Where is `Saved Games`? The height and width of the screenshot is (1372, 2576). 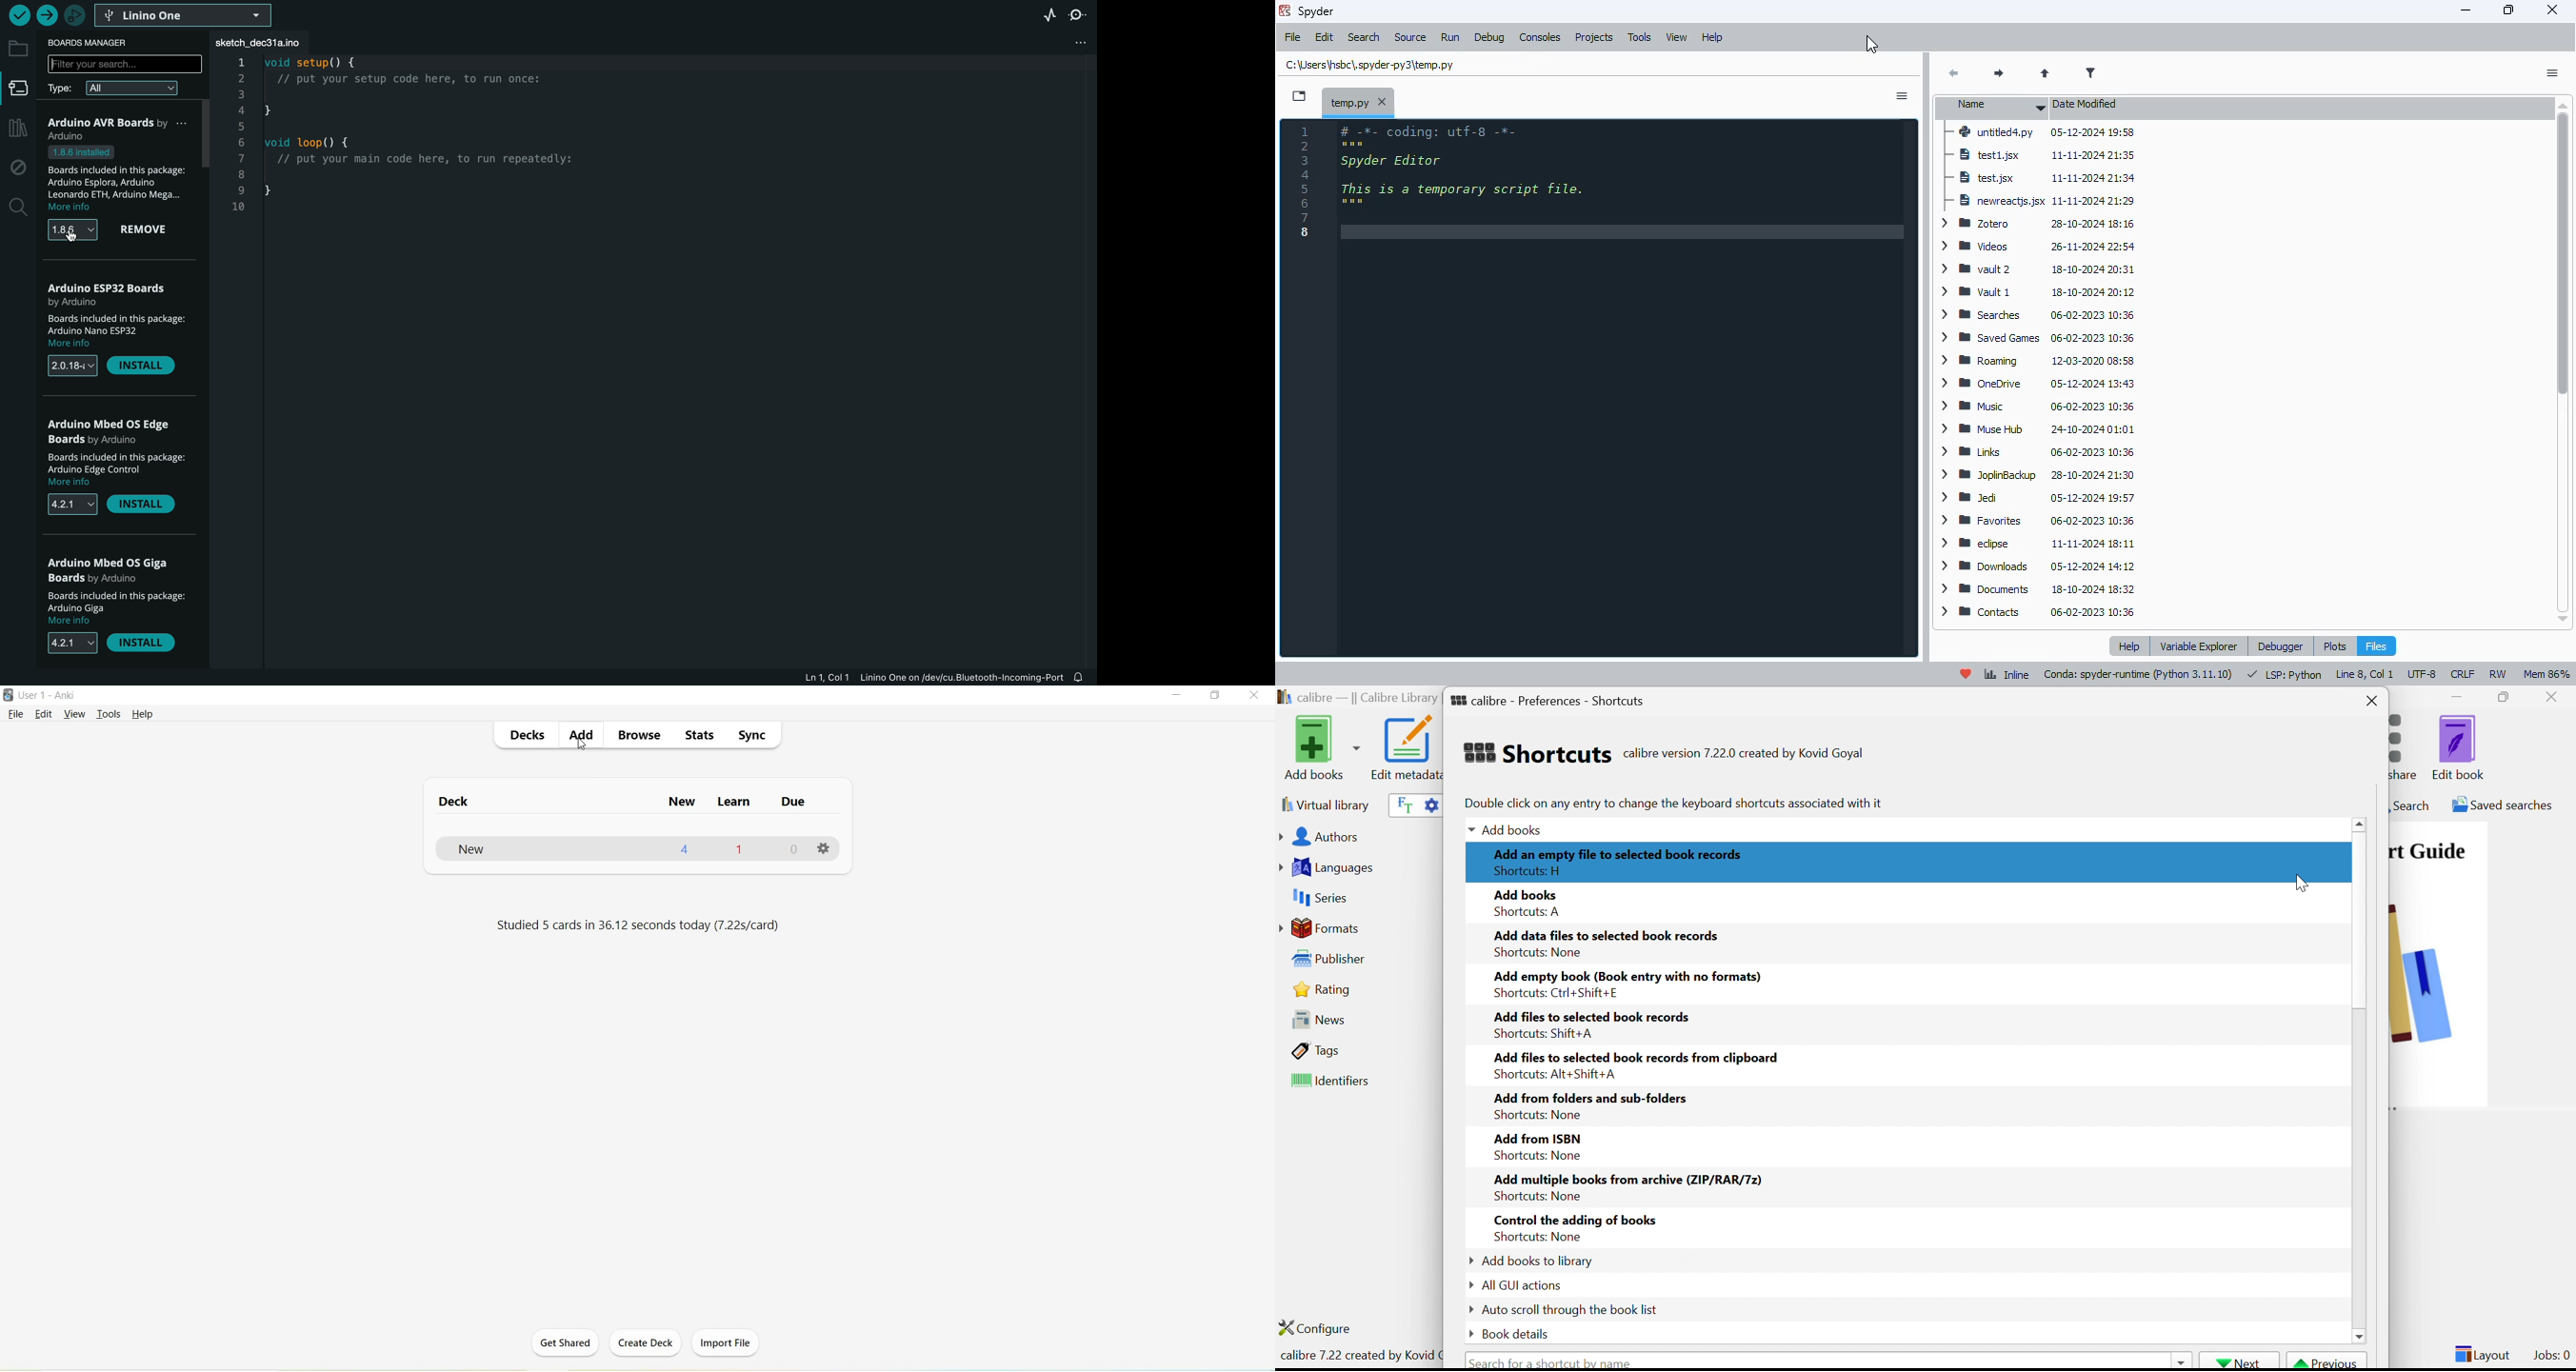 Saved Games is located at coordinates (2039, 338).